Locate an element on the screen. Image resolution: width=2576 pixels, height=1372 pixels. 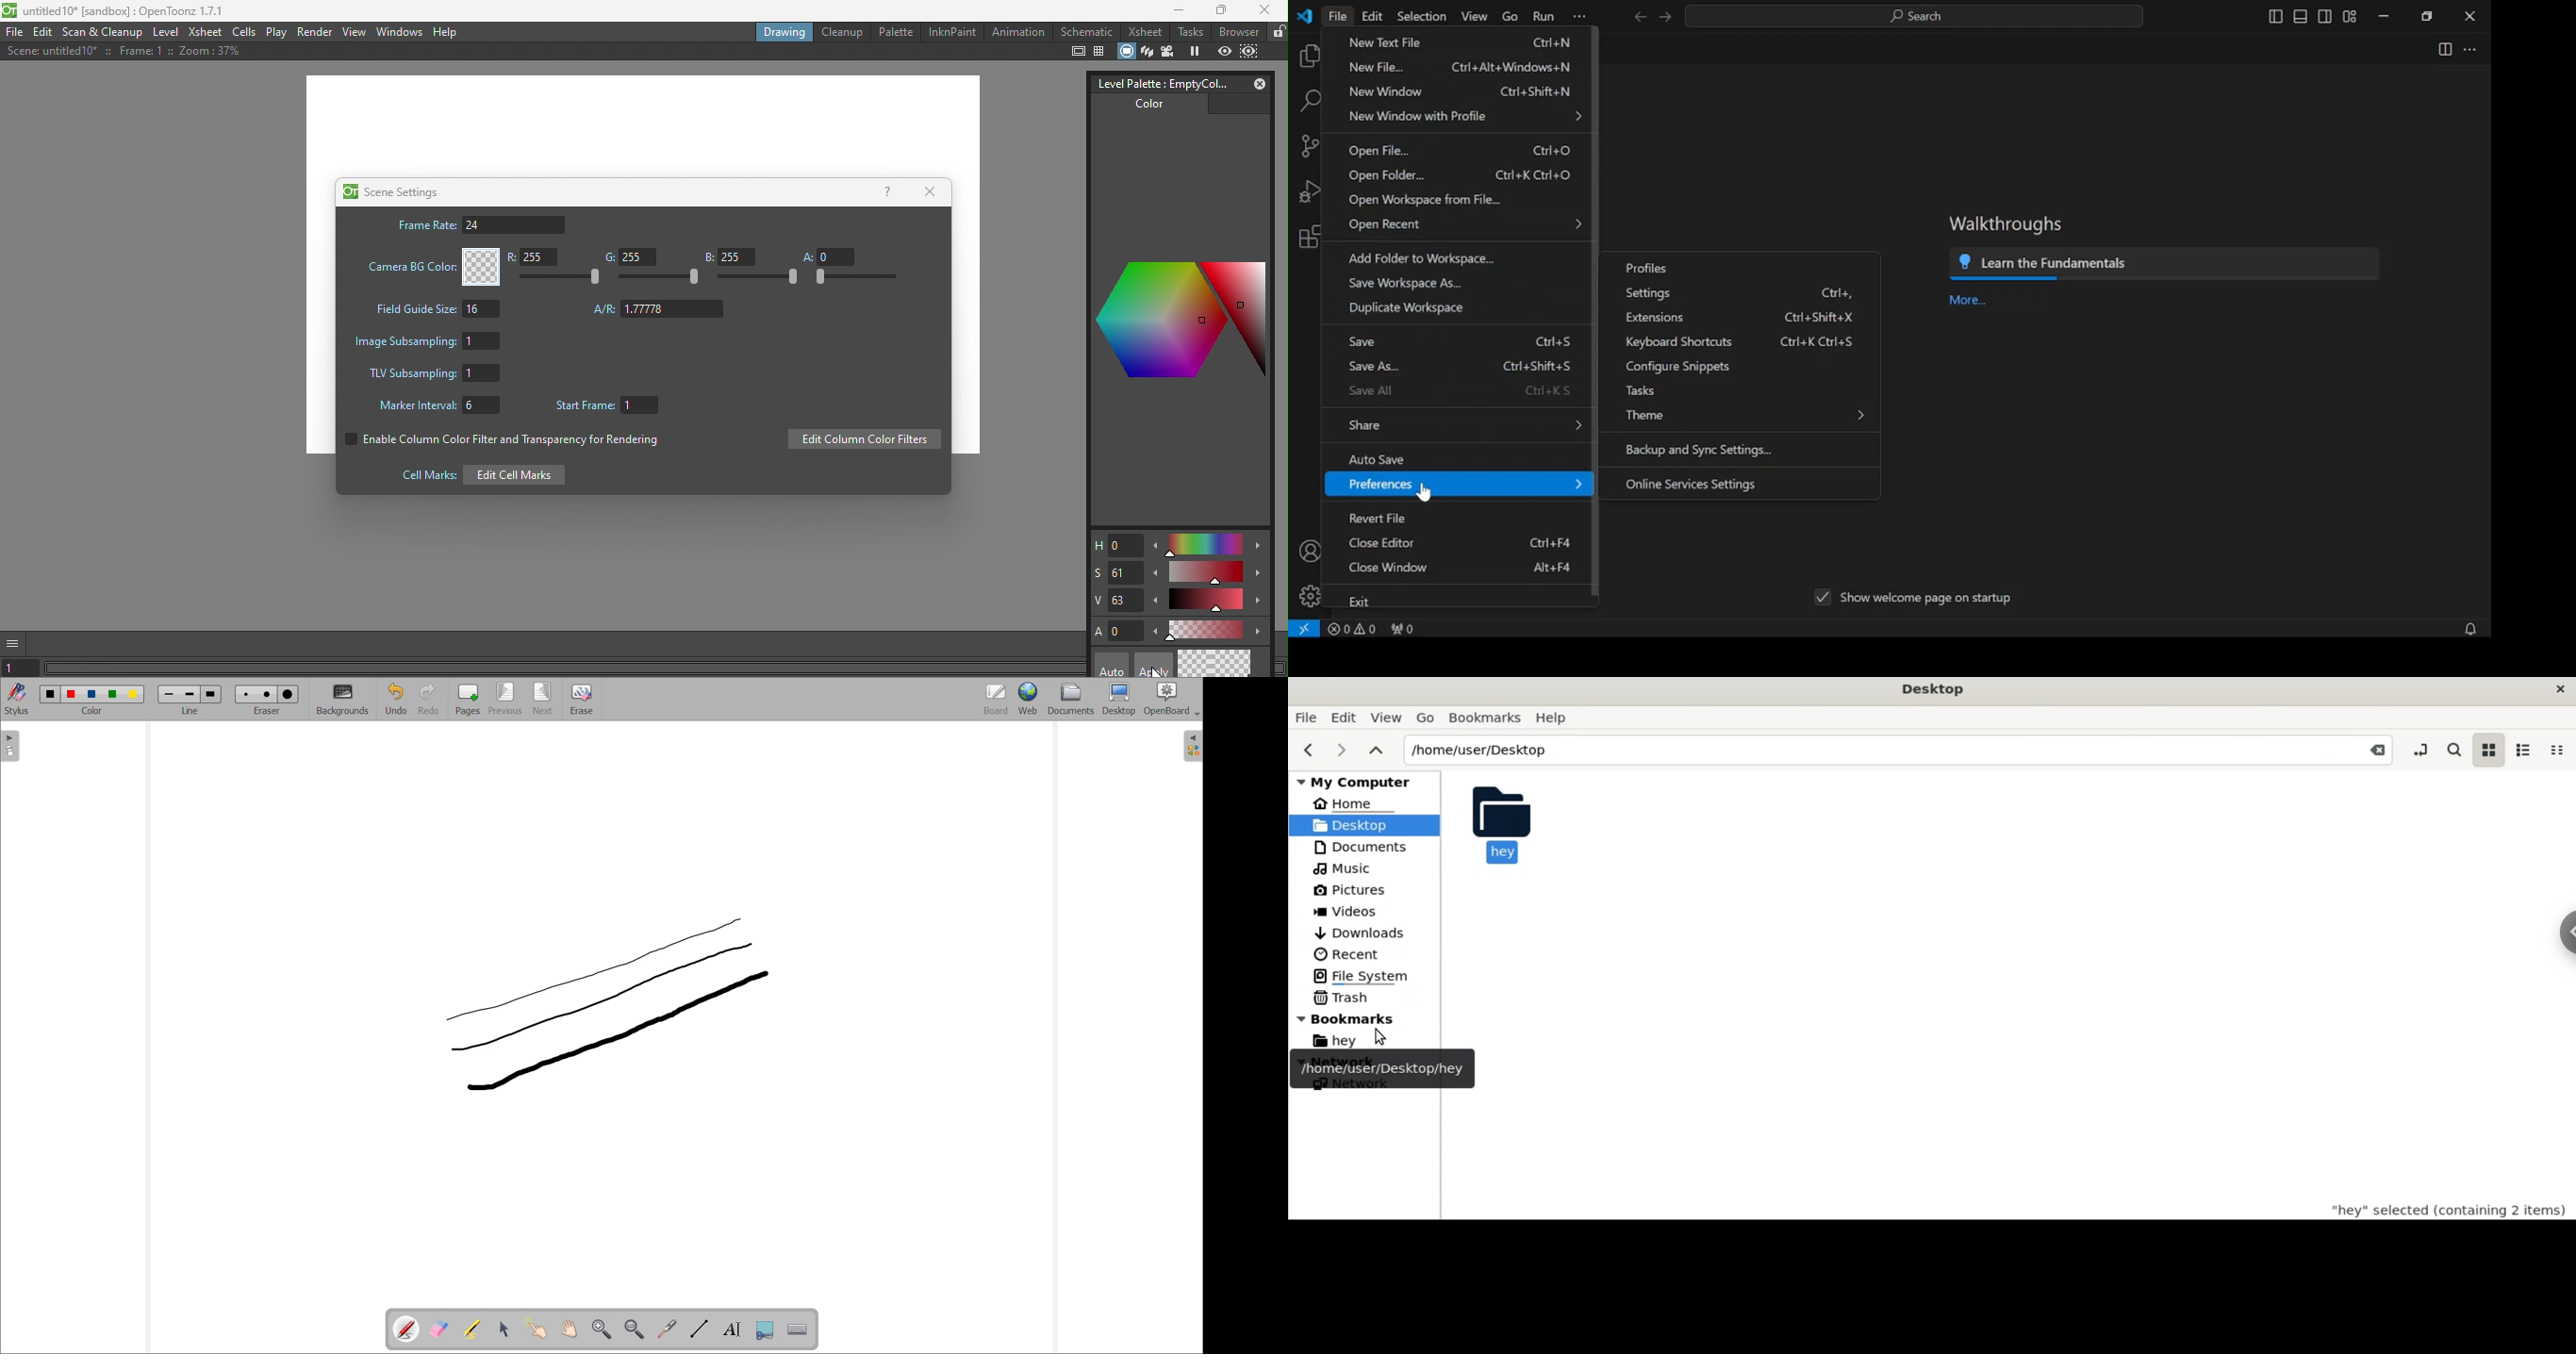
save as  is located at coordinates (1374, 367).